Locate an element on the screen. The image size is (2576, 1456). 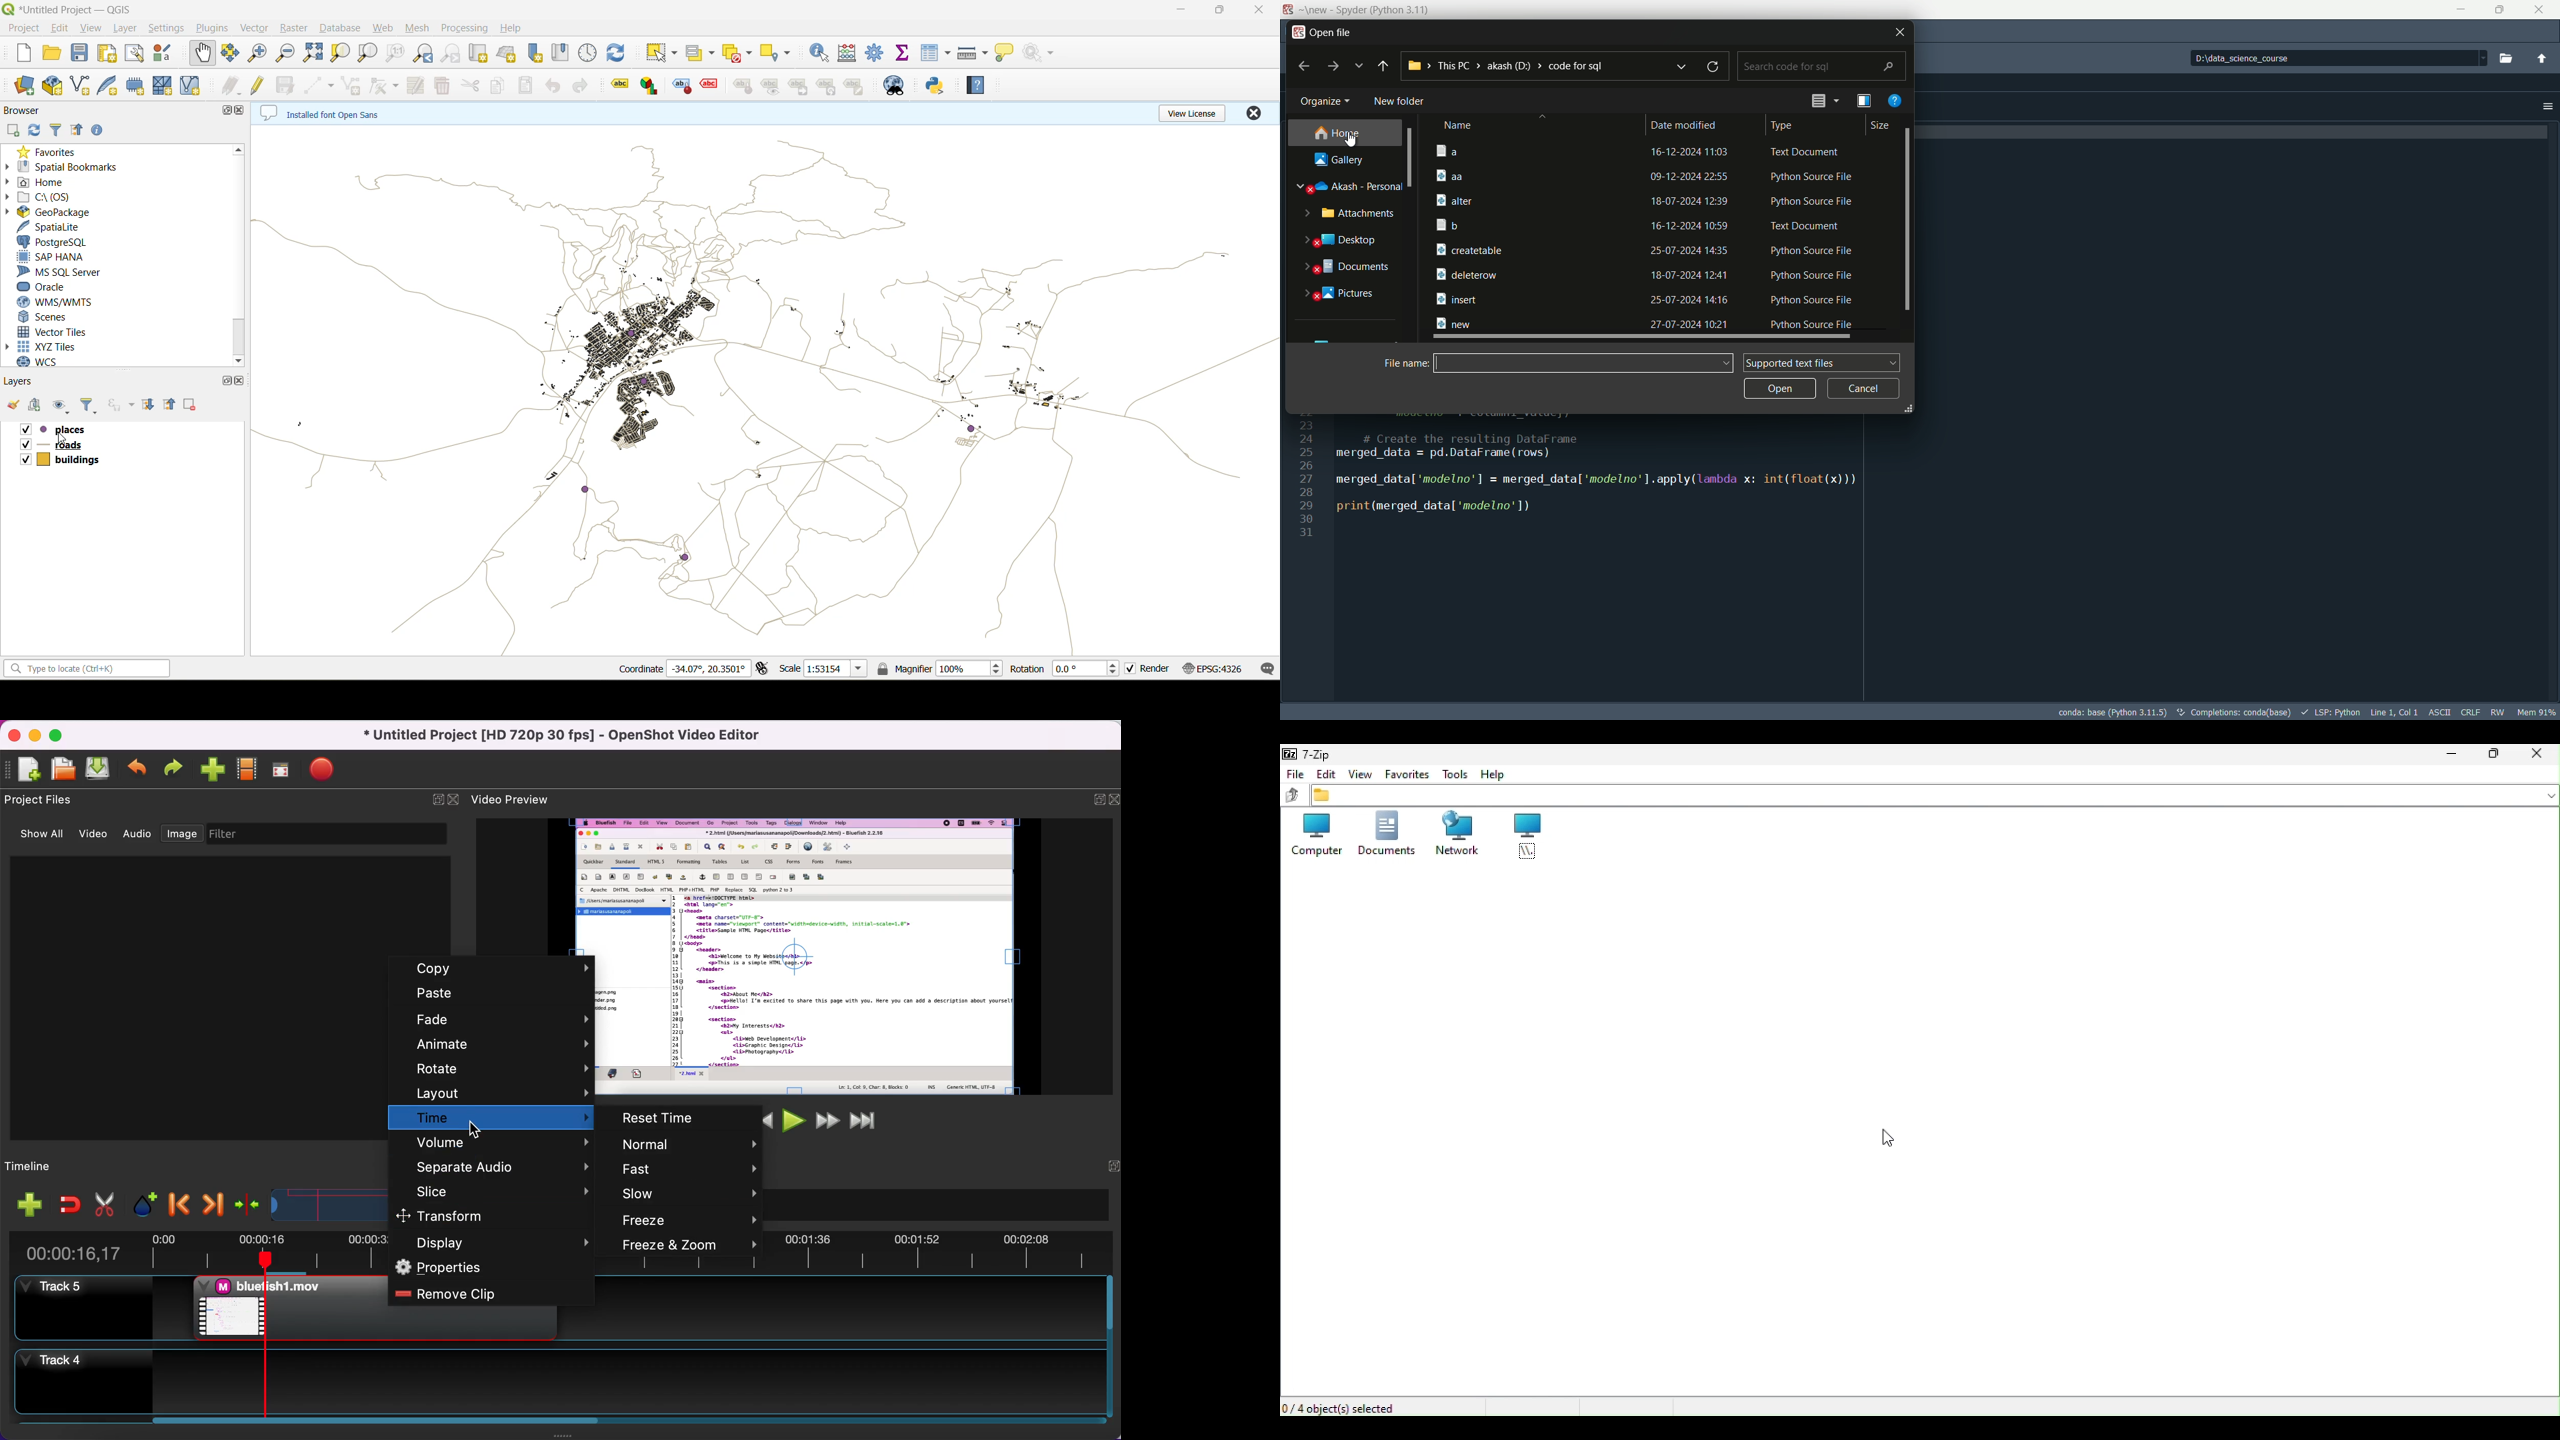
close is located at coordinates (1900, 31).